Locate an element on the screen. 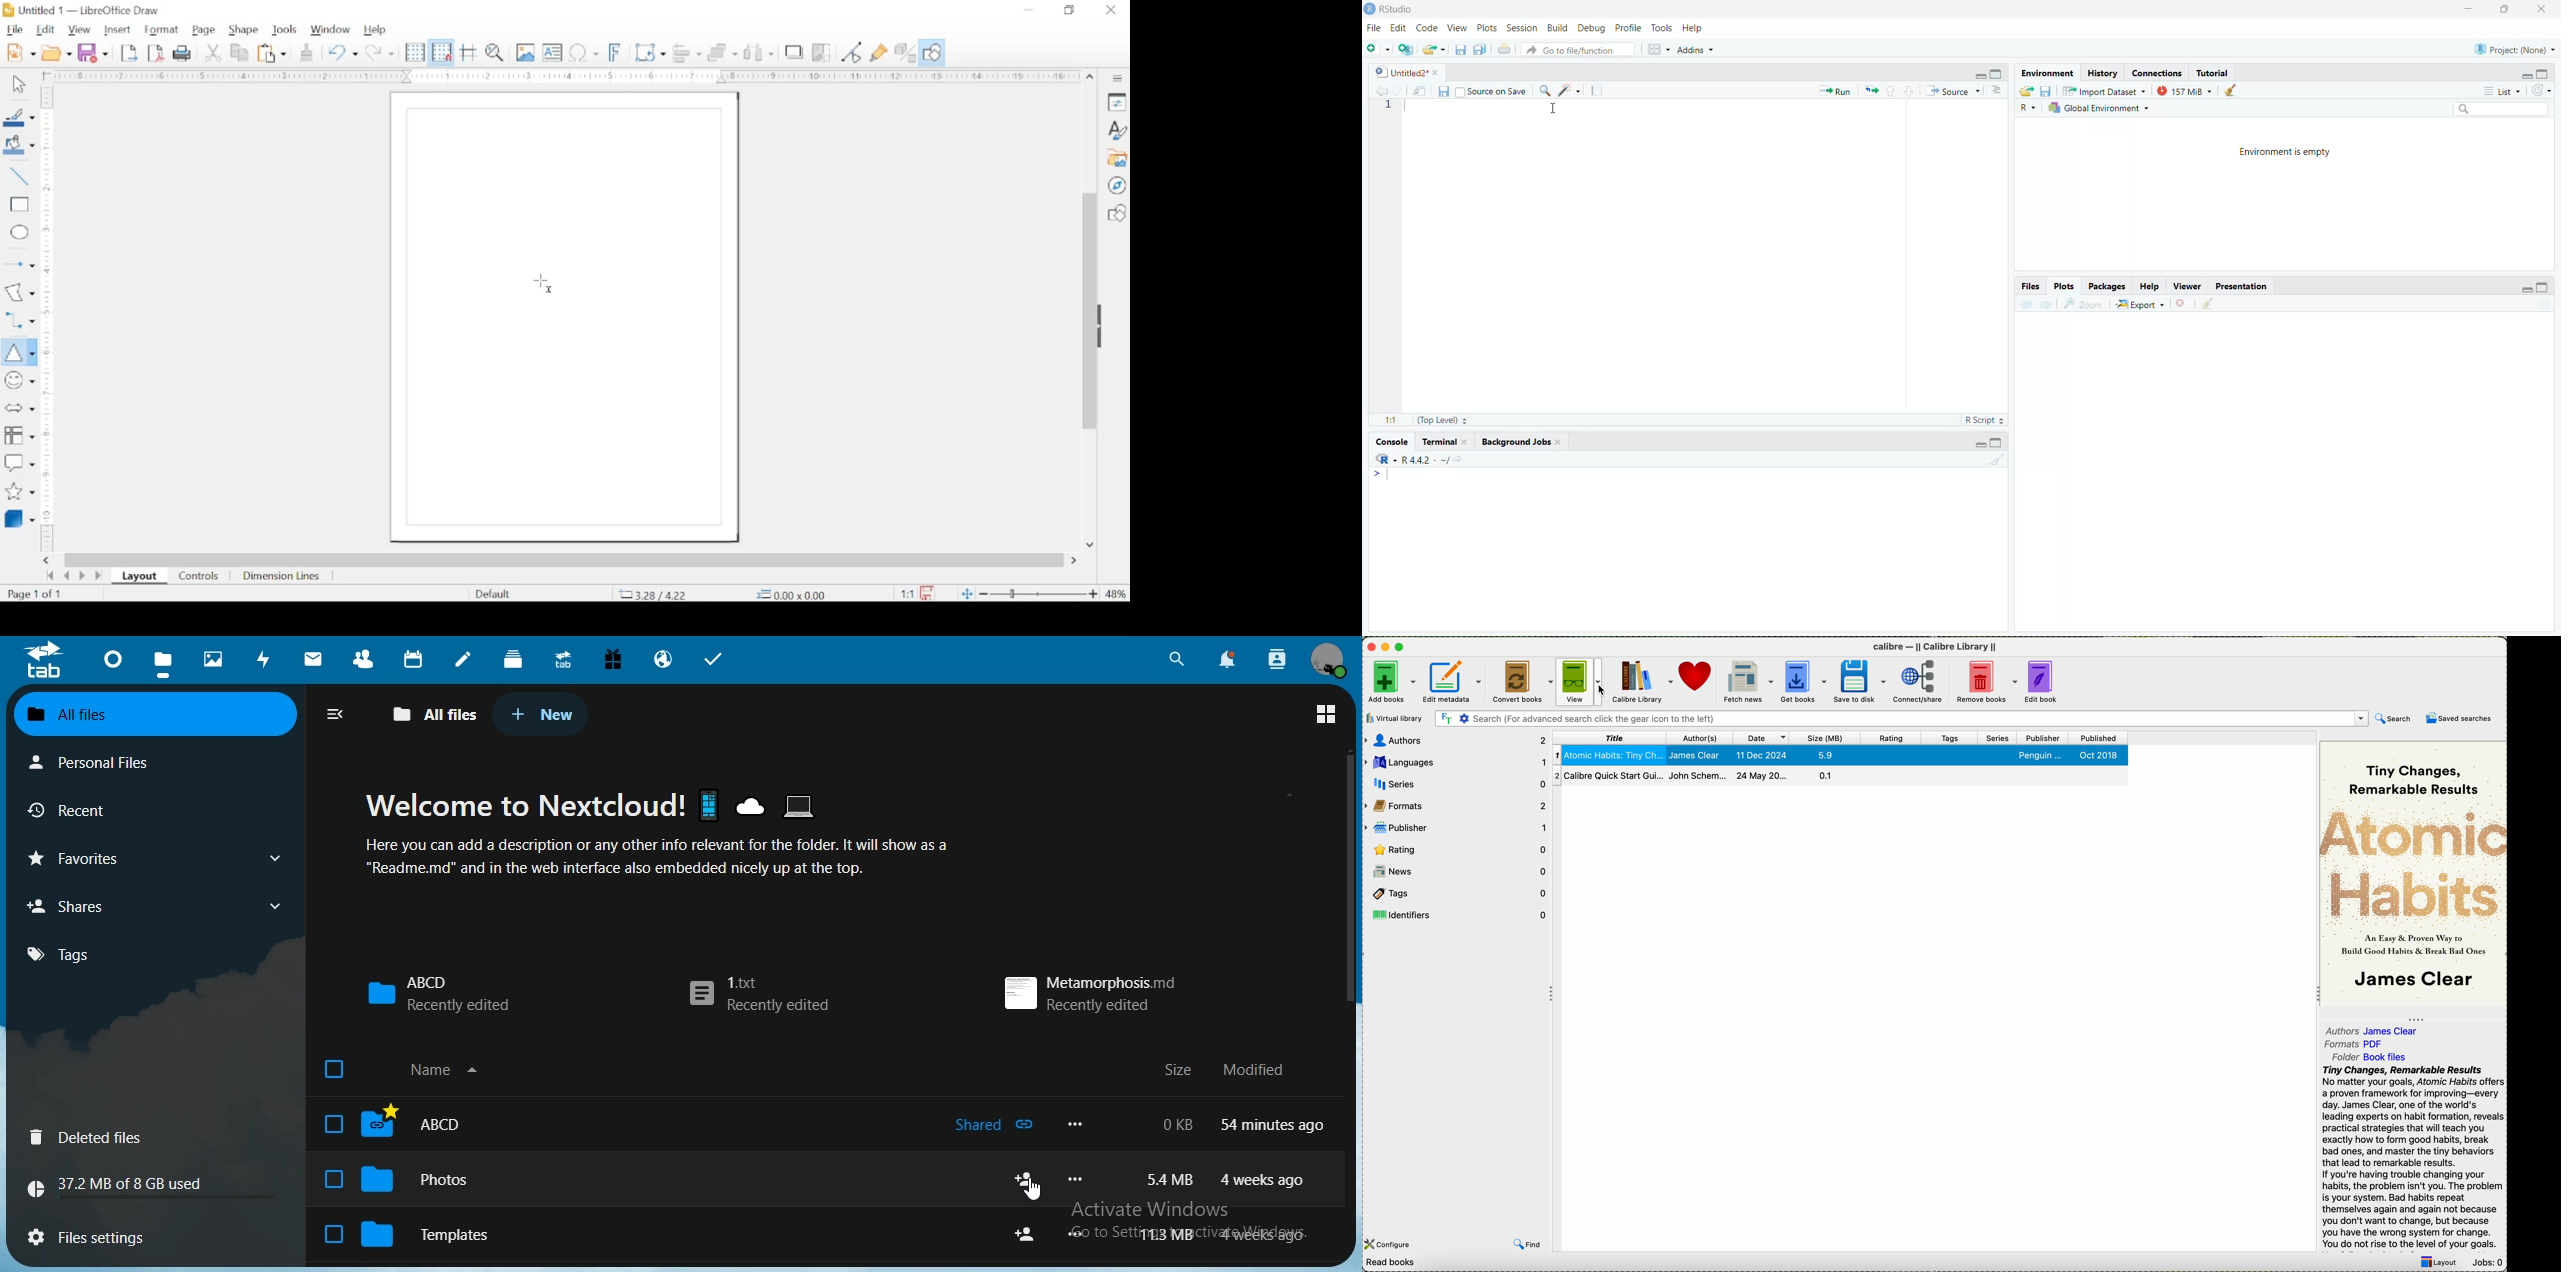 The width and height of the screenshot is (2576, 1288). minimize is located at coordinates (2467, 10).